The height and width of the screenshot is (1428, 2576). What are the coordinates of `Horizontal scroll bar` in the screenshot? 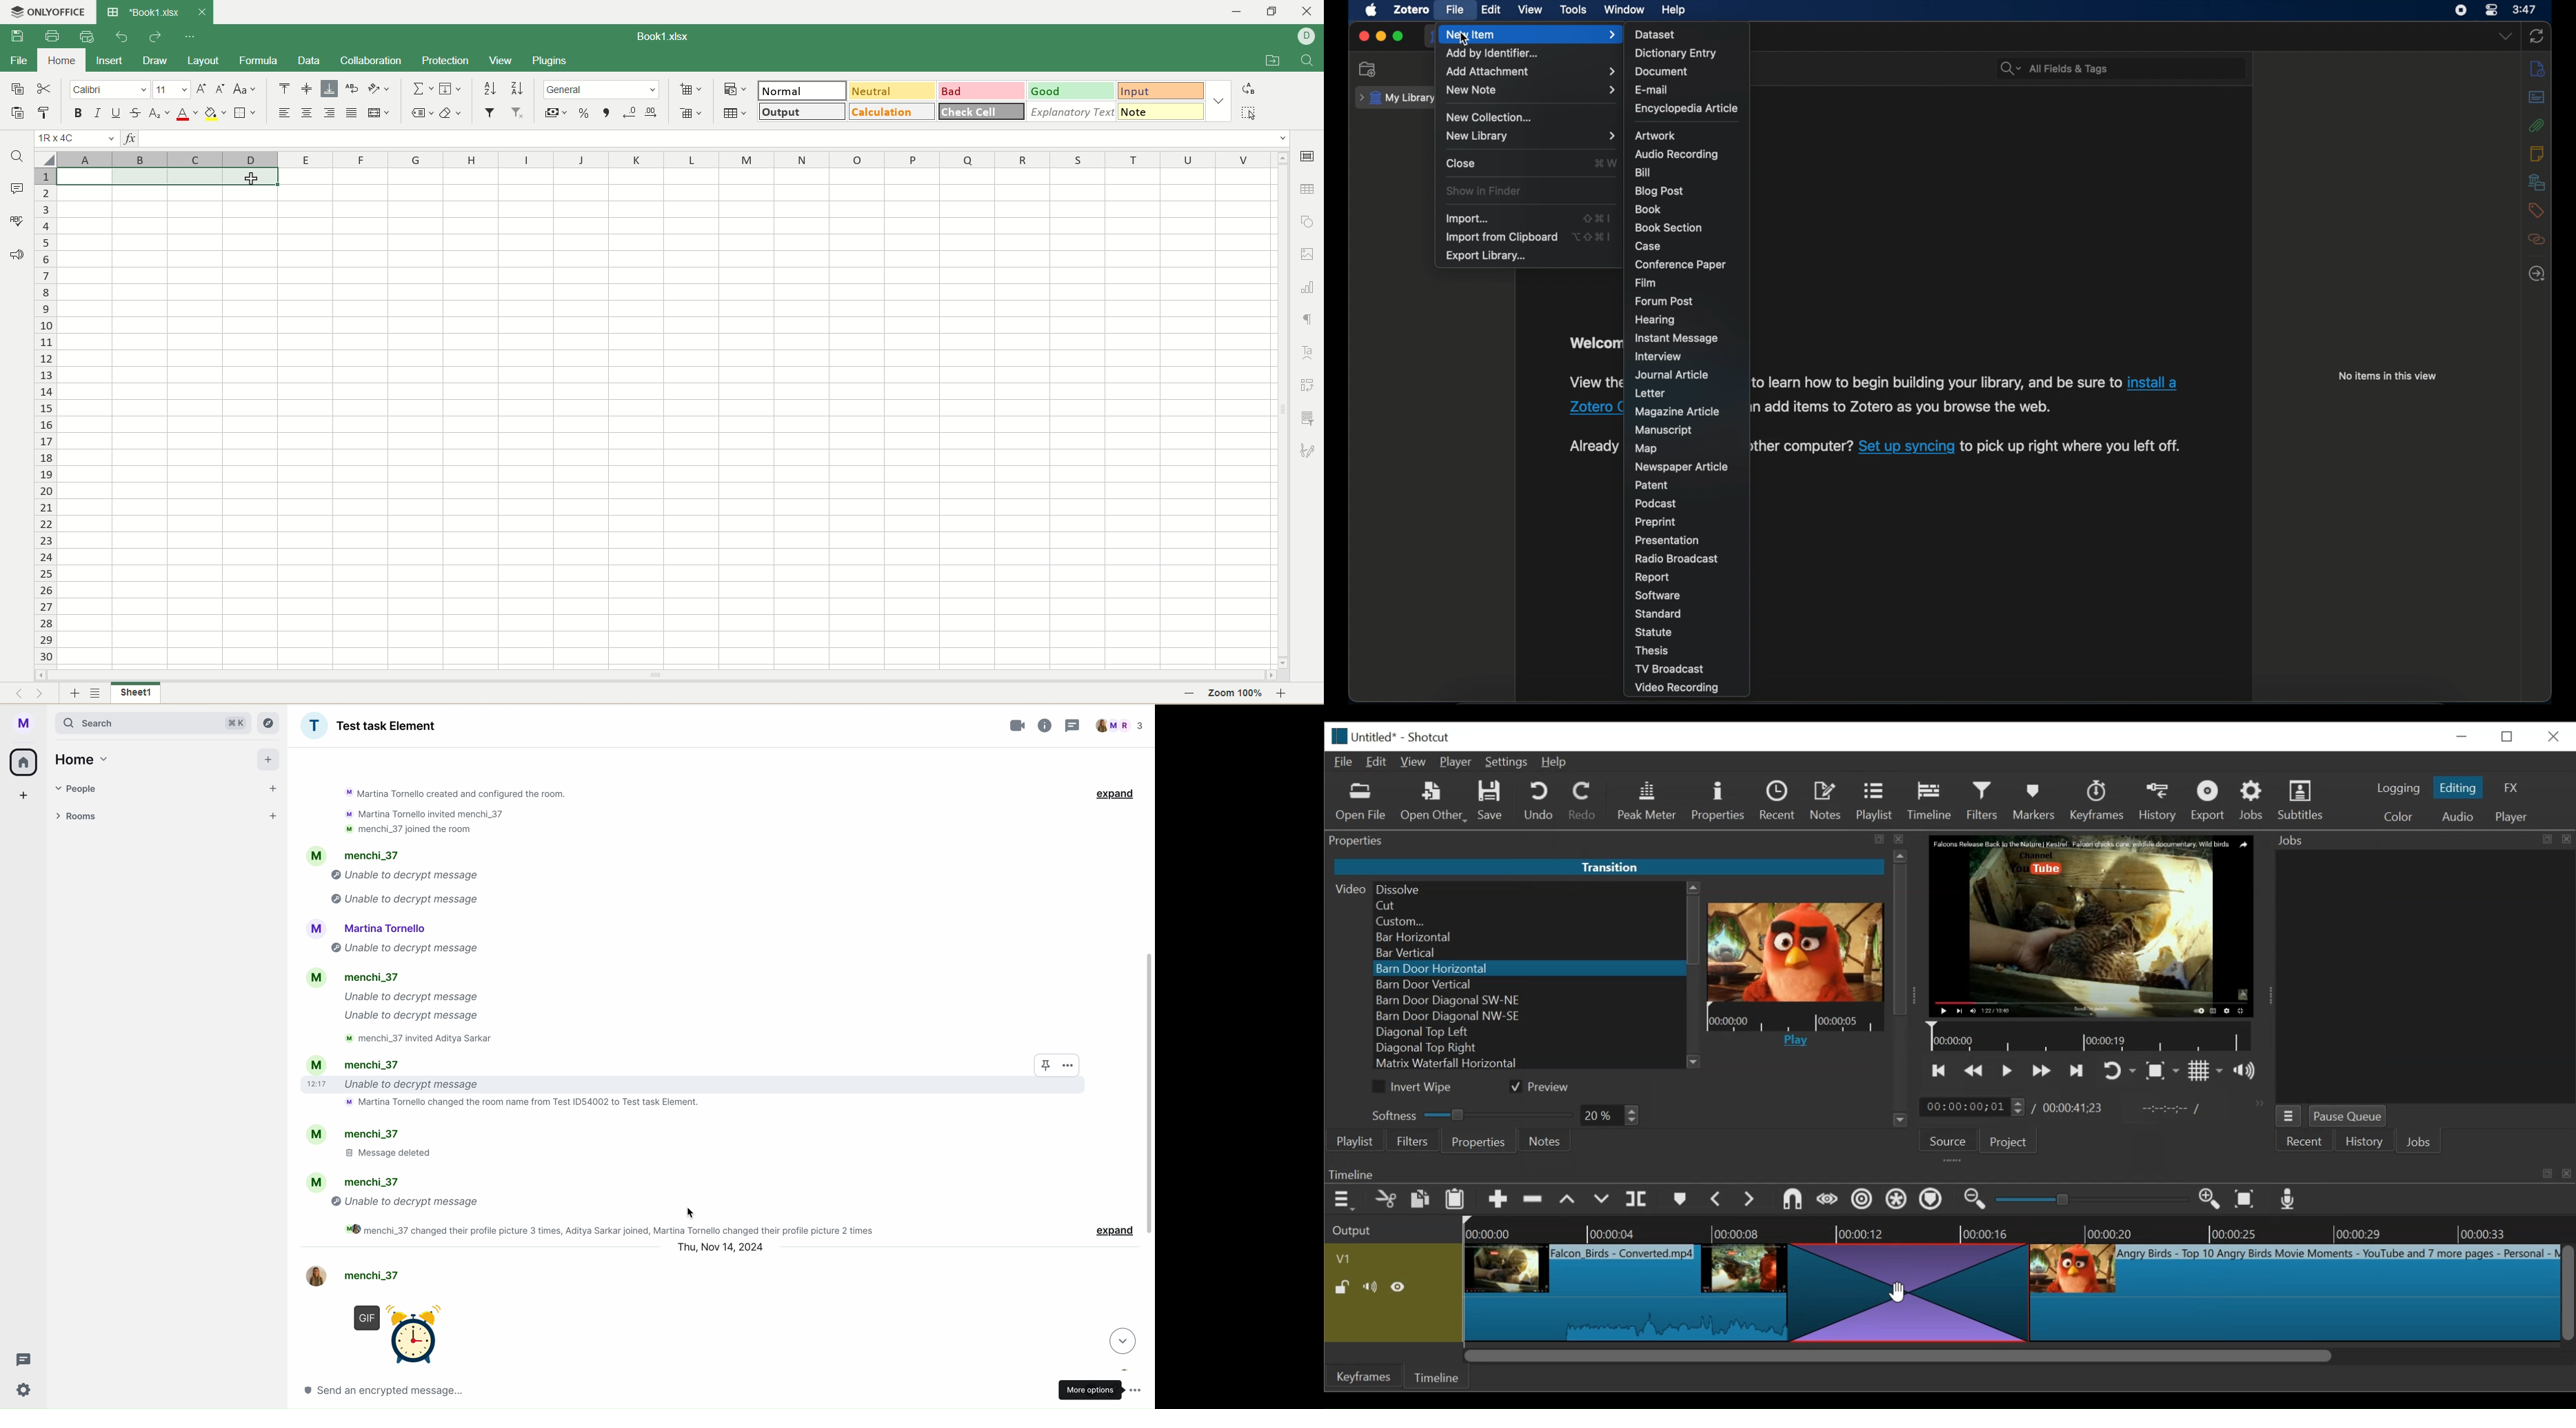 It's located at (1897, 1354).